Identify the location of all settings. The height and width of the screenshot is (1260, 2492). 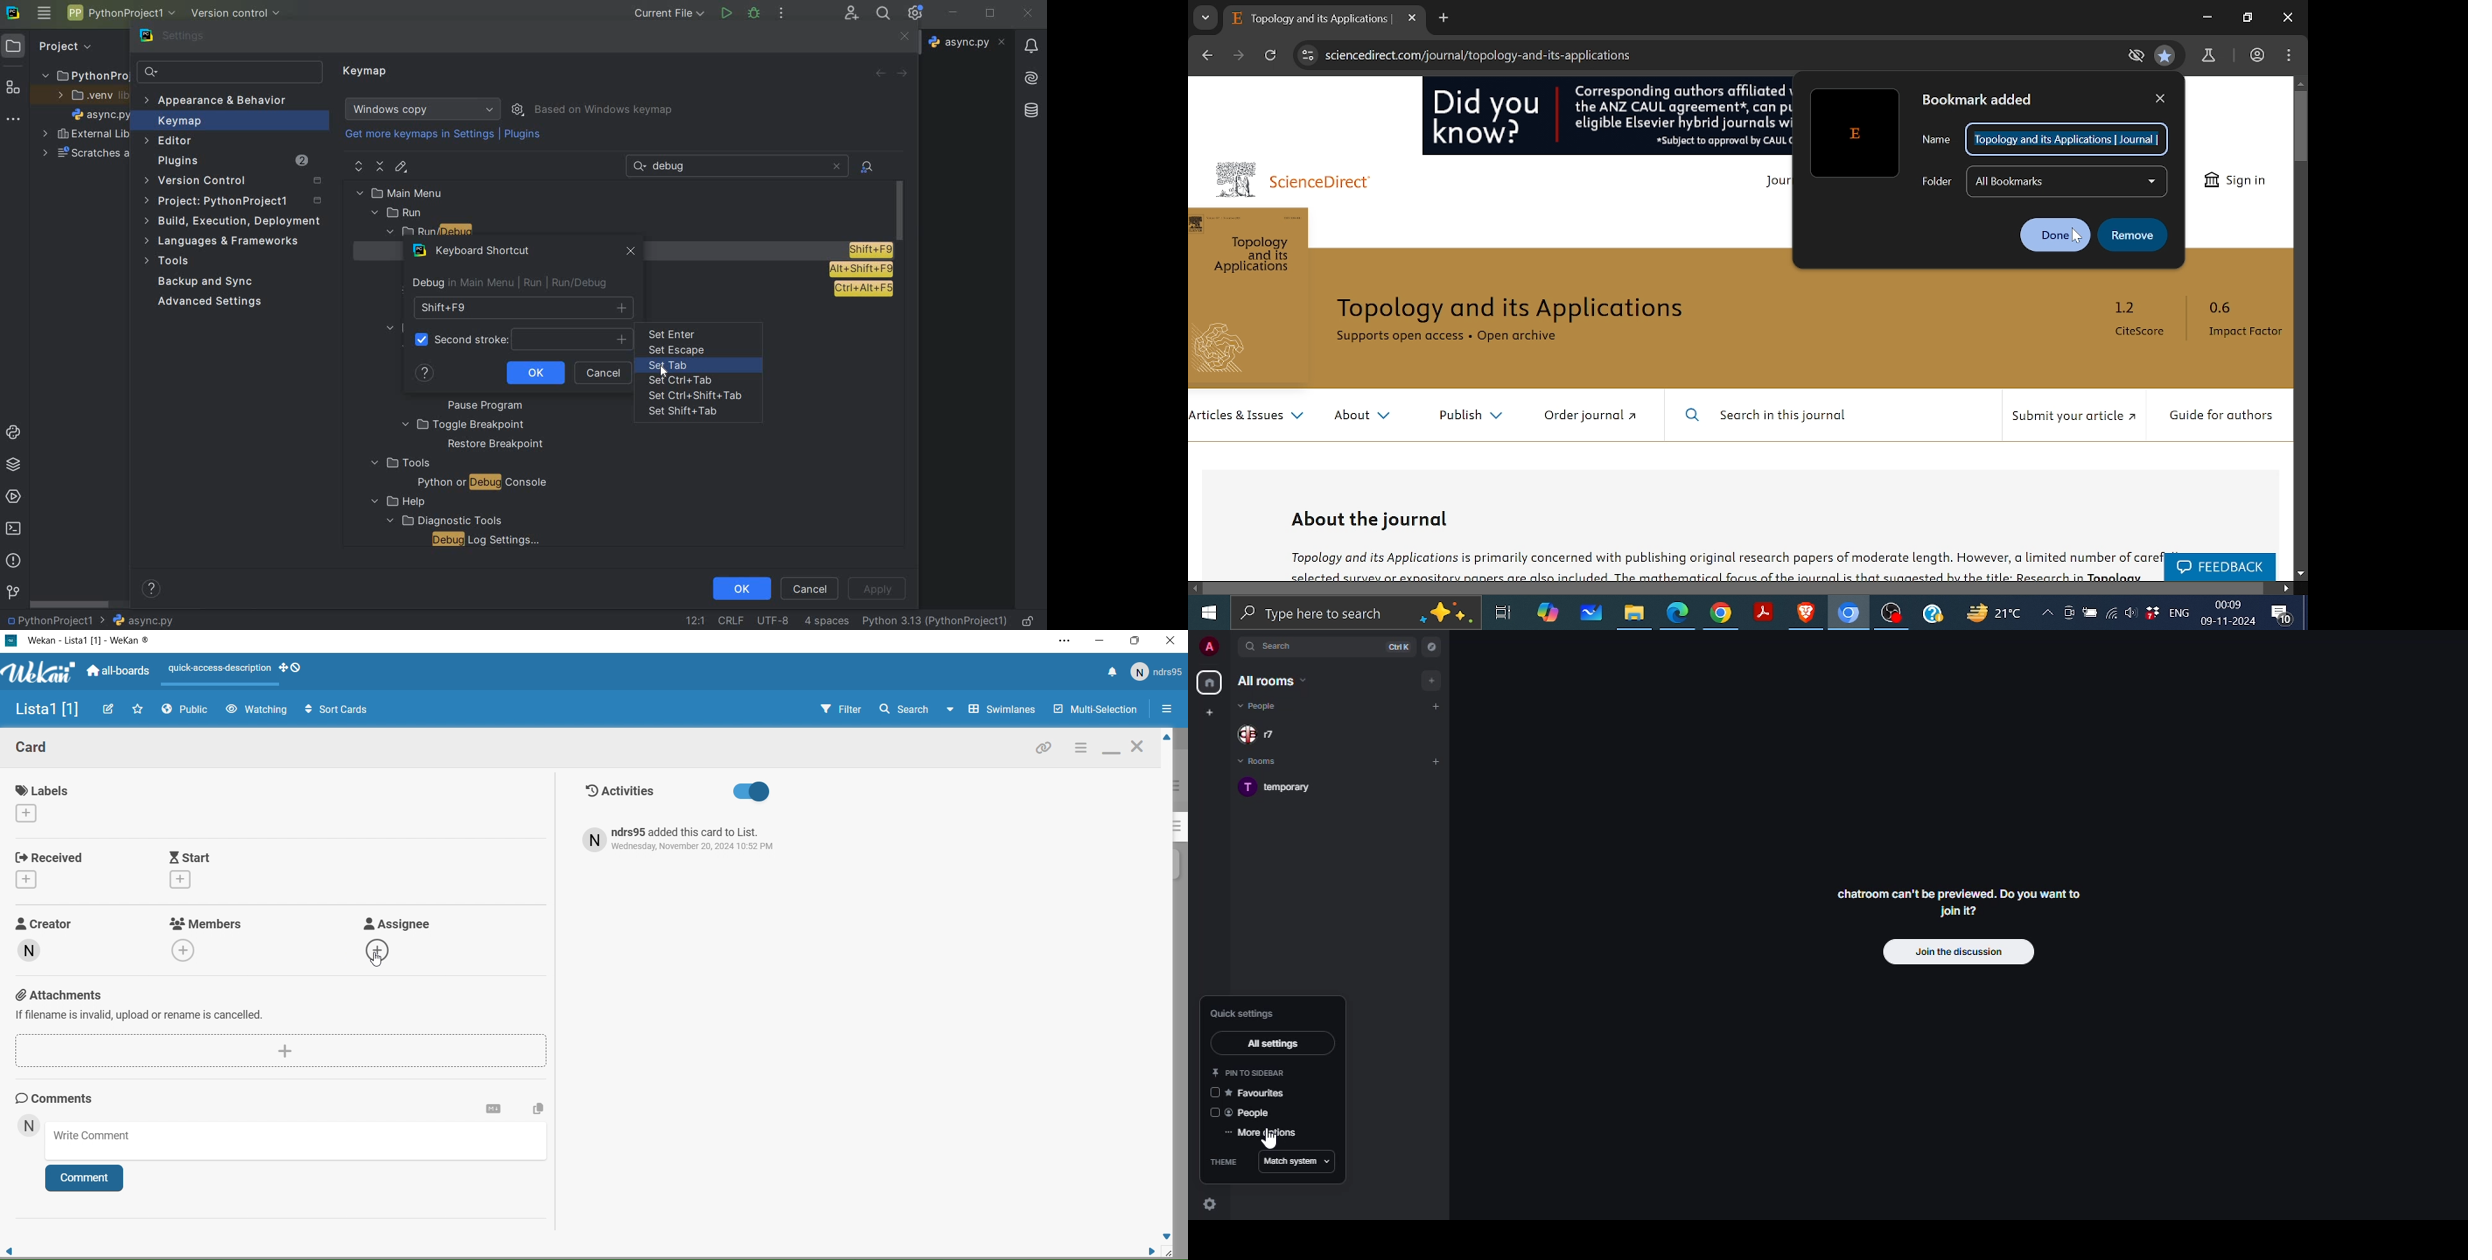
(1271, 1042).